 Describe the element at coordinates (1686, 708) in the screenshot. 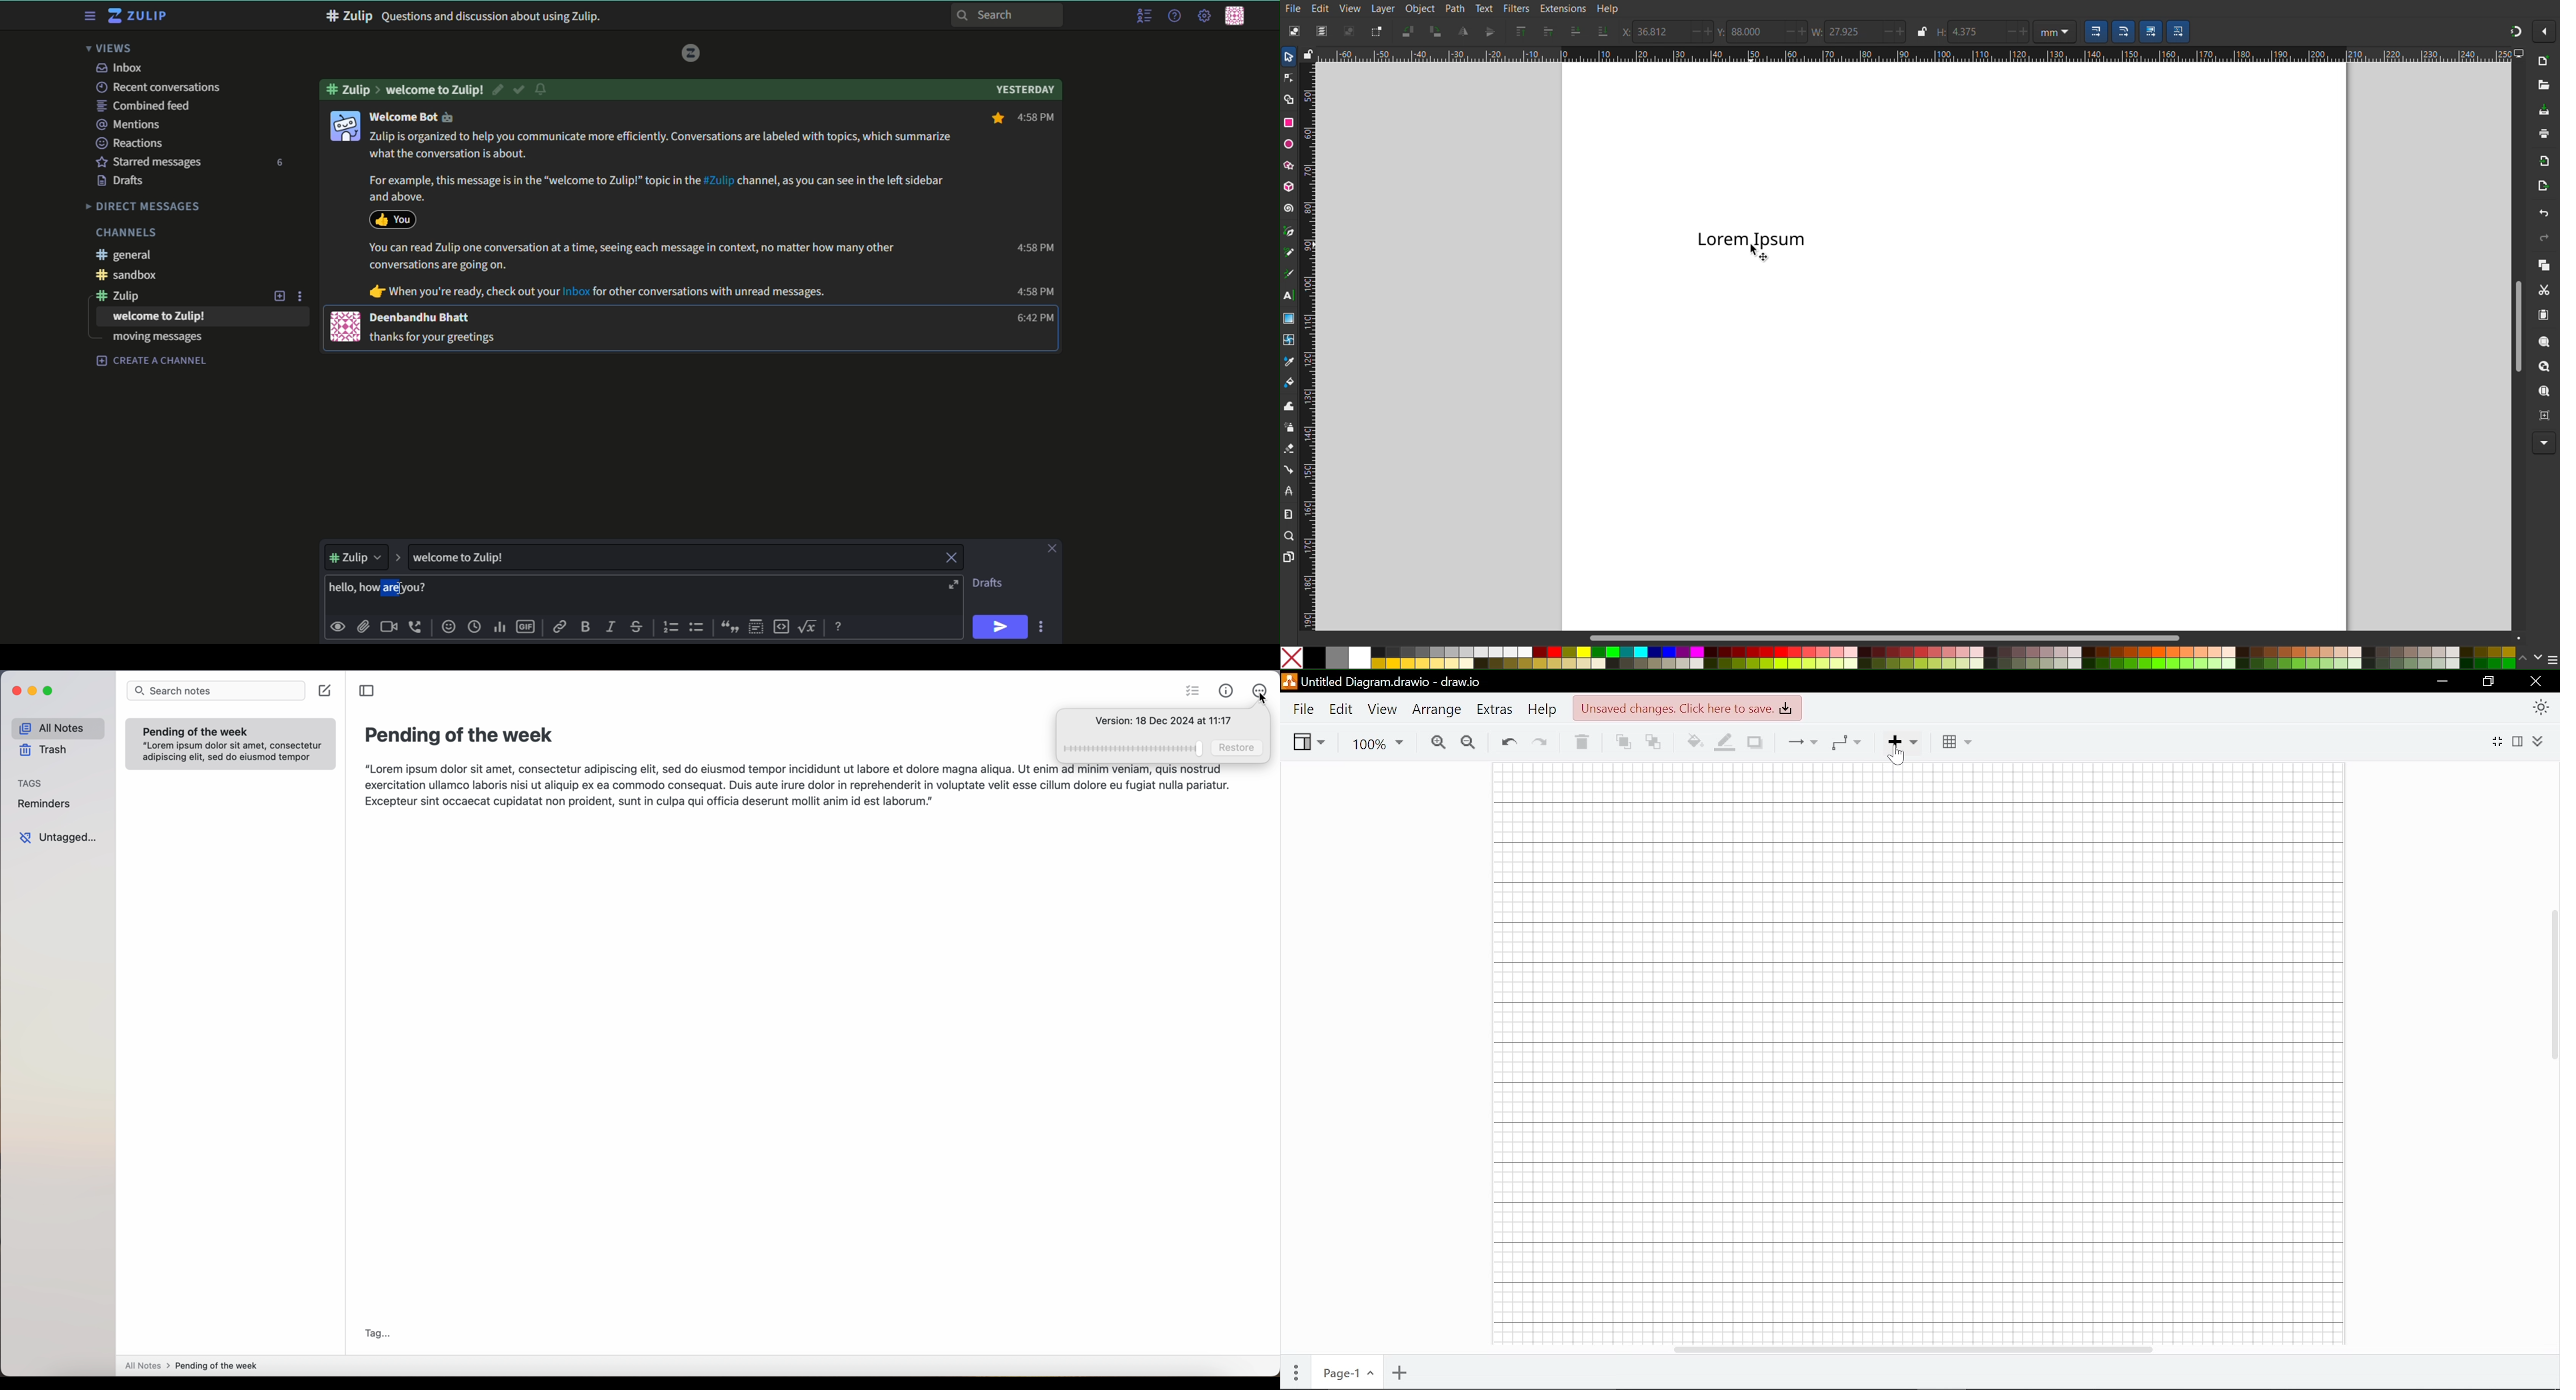

I see `unsaved changes. click here to save` at that location.